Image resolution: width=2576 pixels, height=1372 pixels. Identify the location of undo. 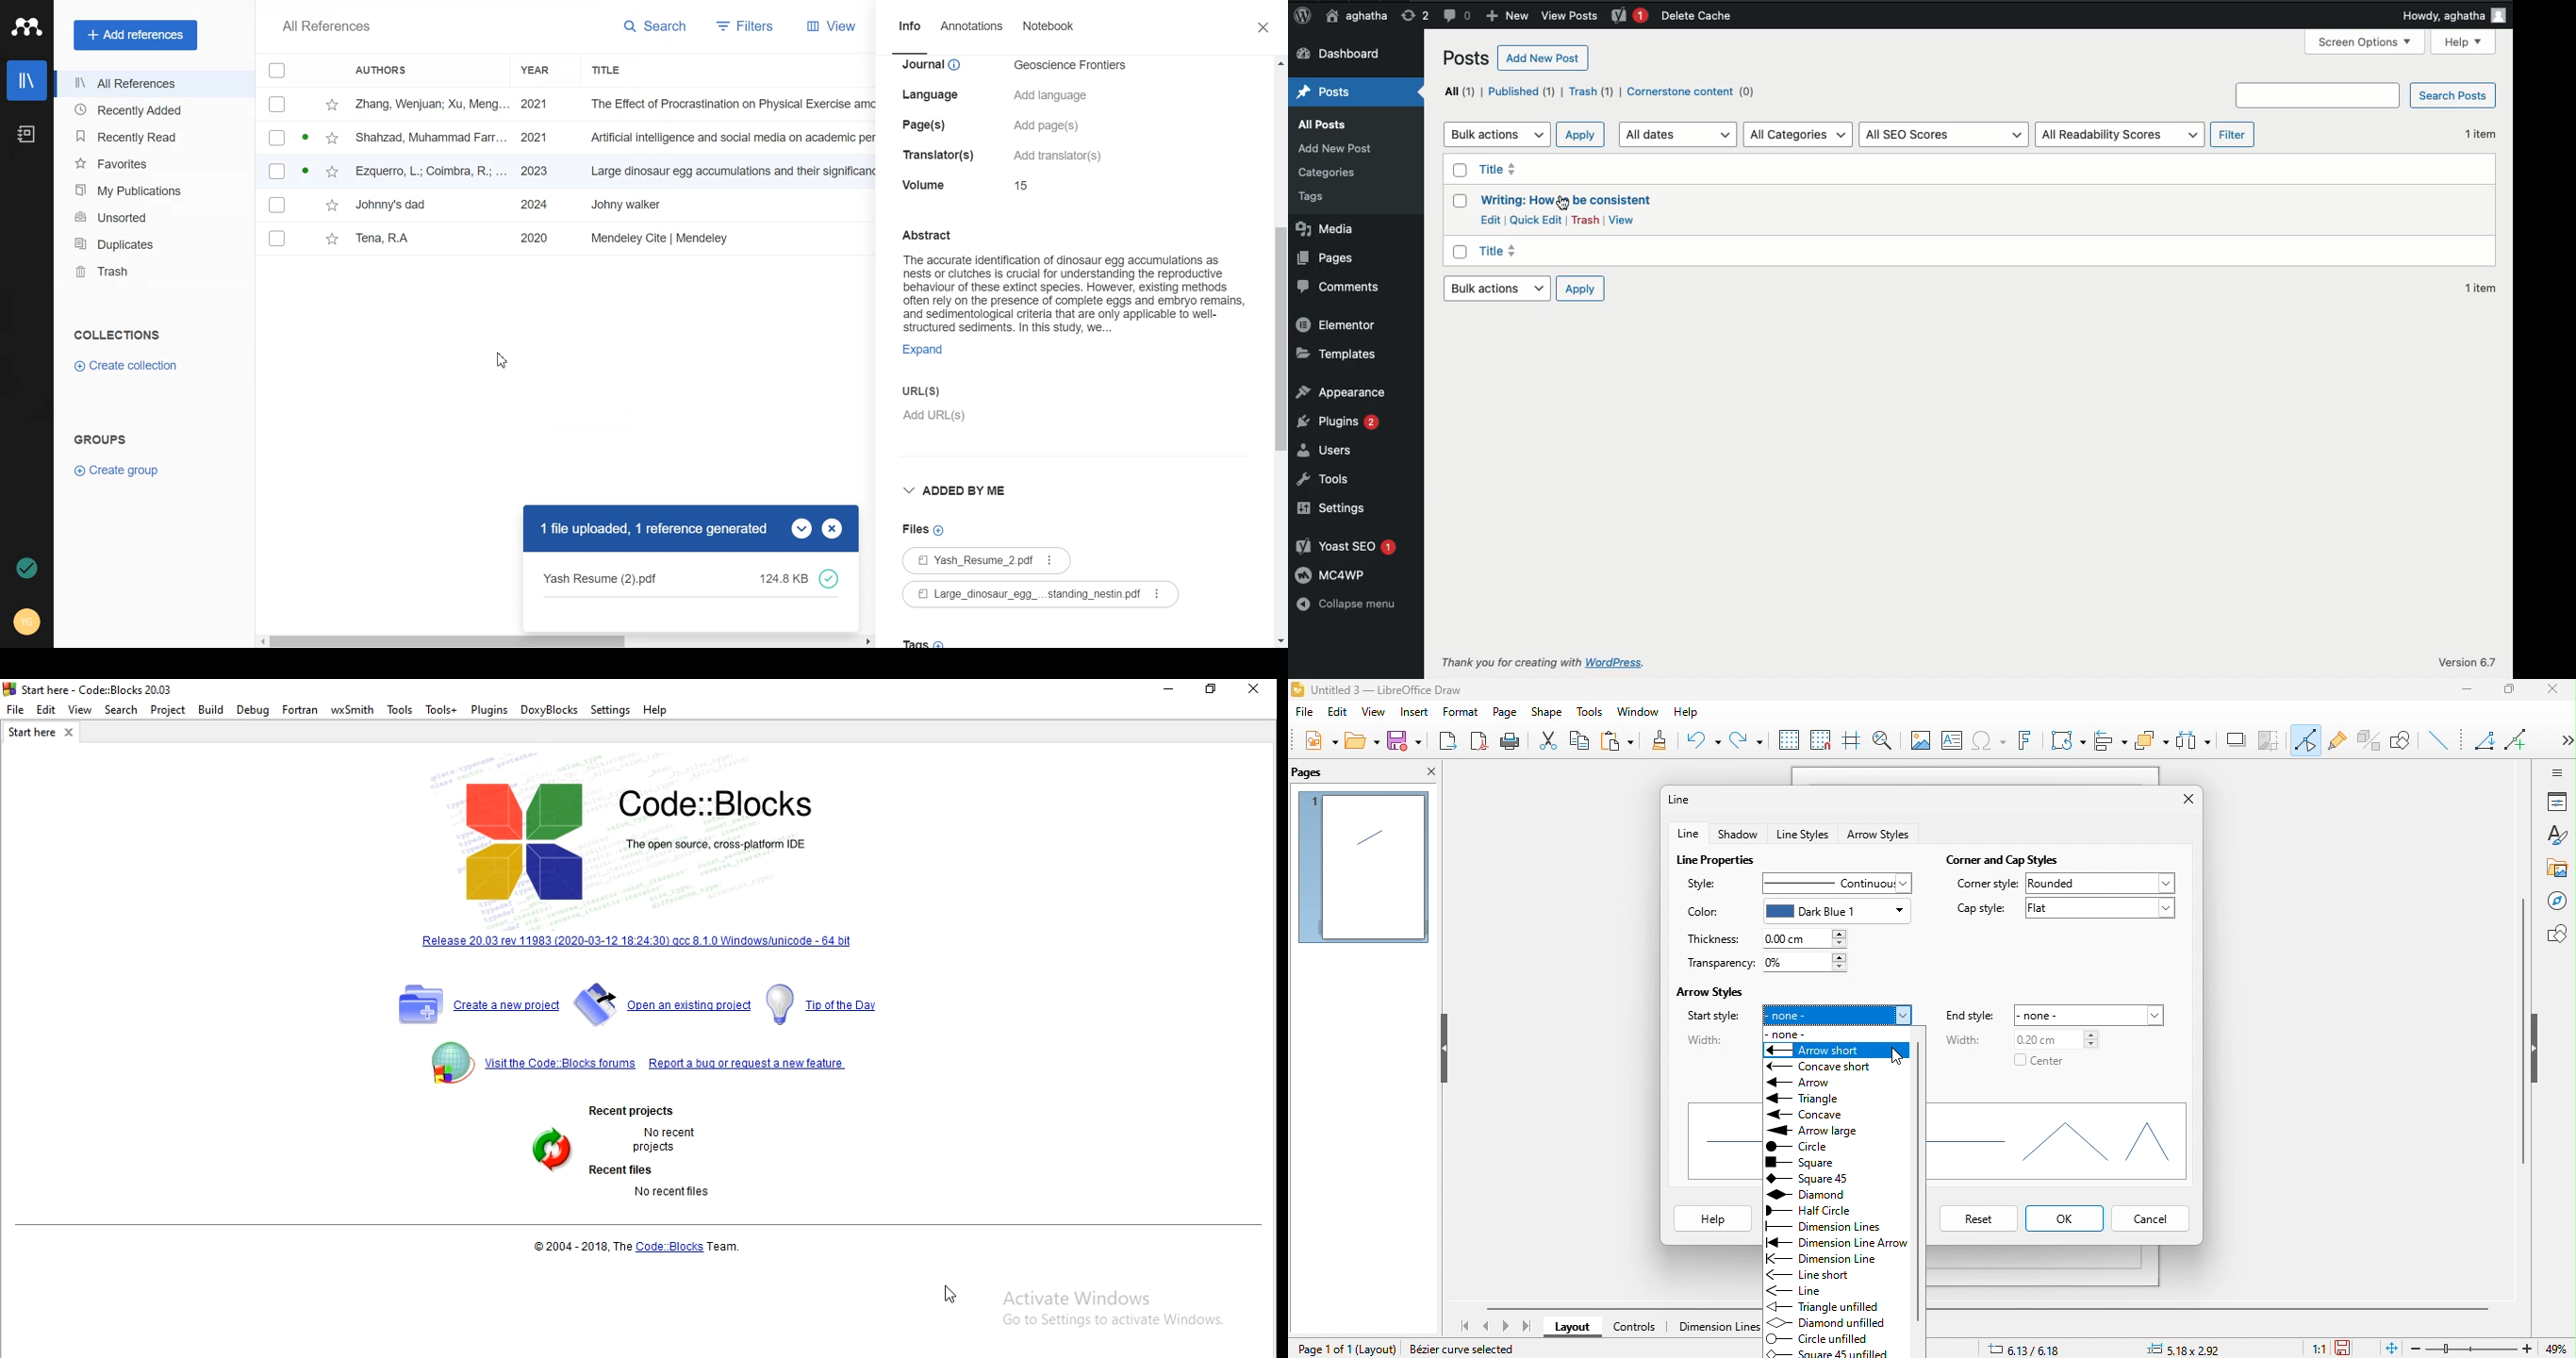
(1704, 742).